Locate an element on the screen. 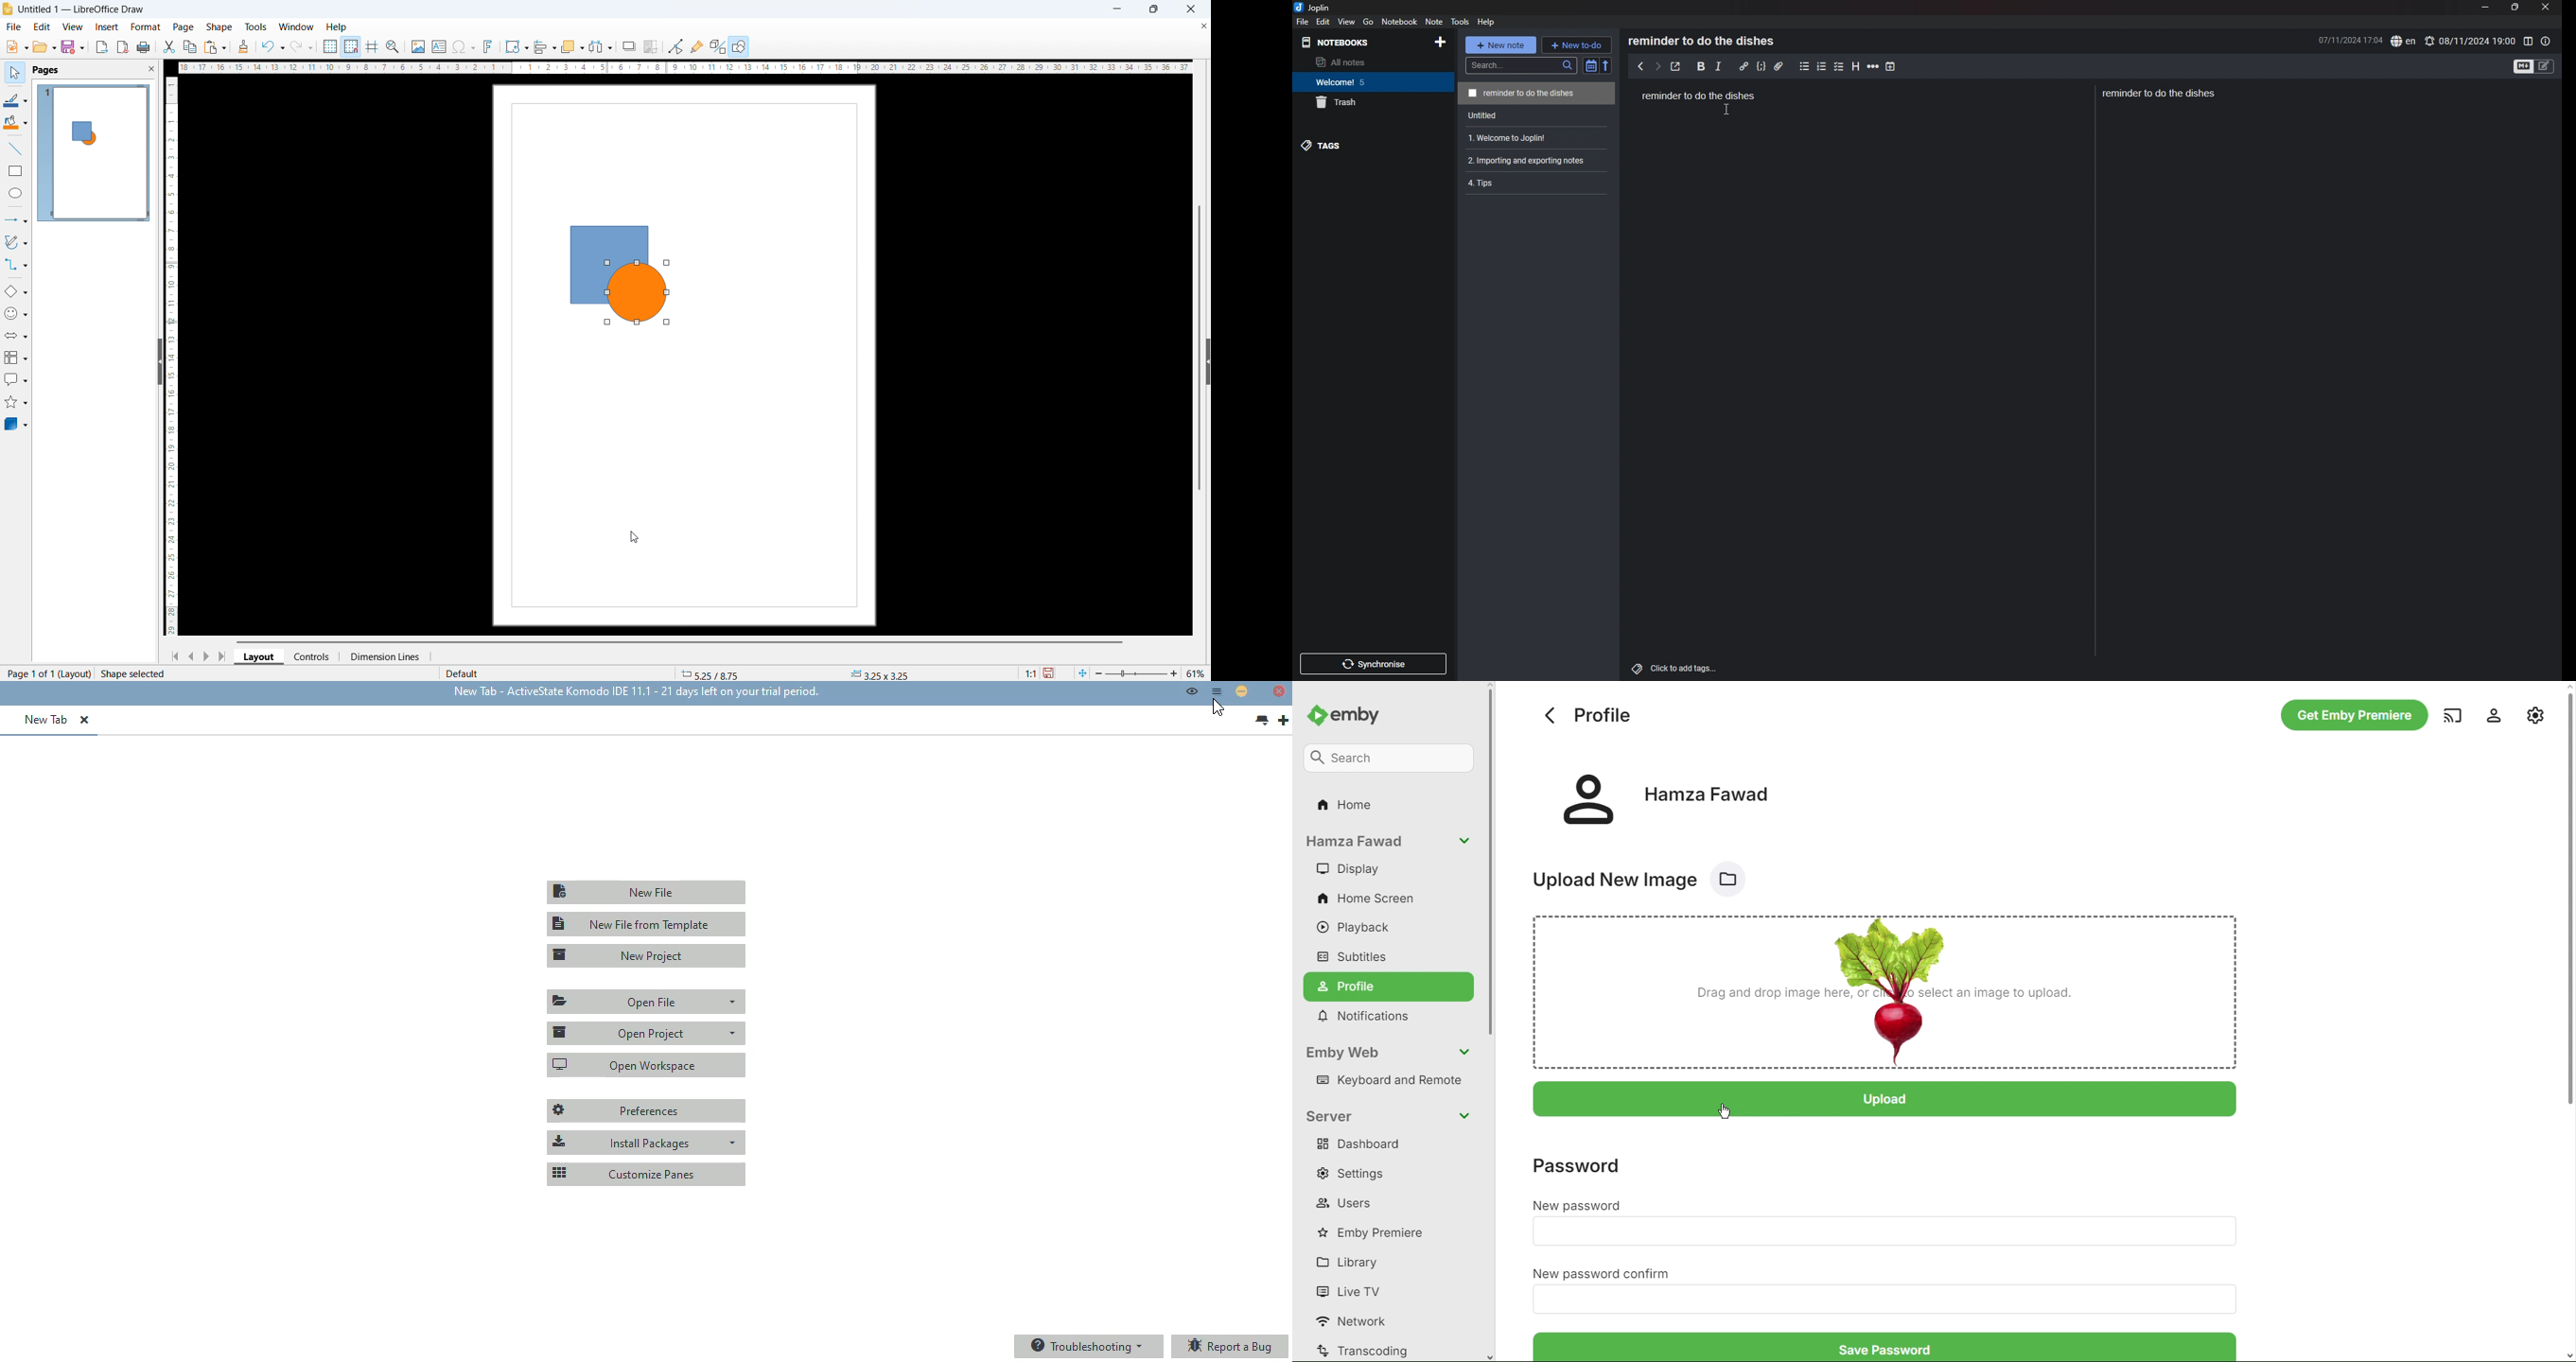 The width and height of the screenshot is (2576, 1372). en is located at coordinates (2403, 41).